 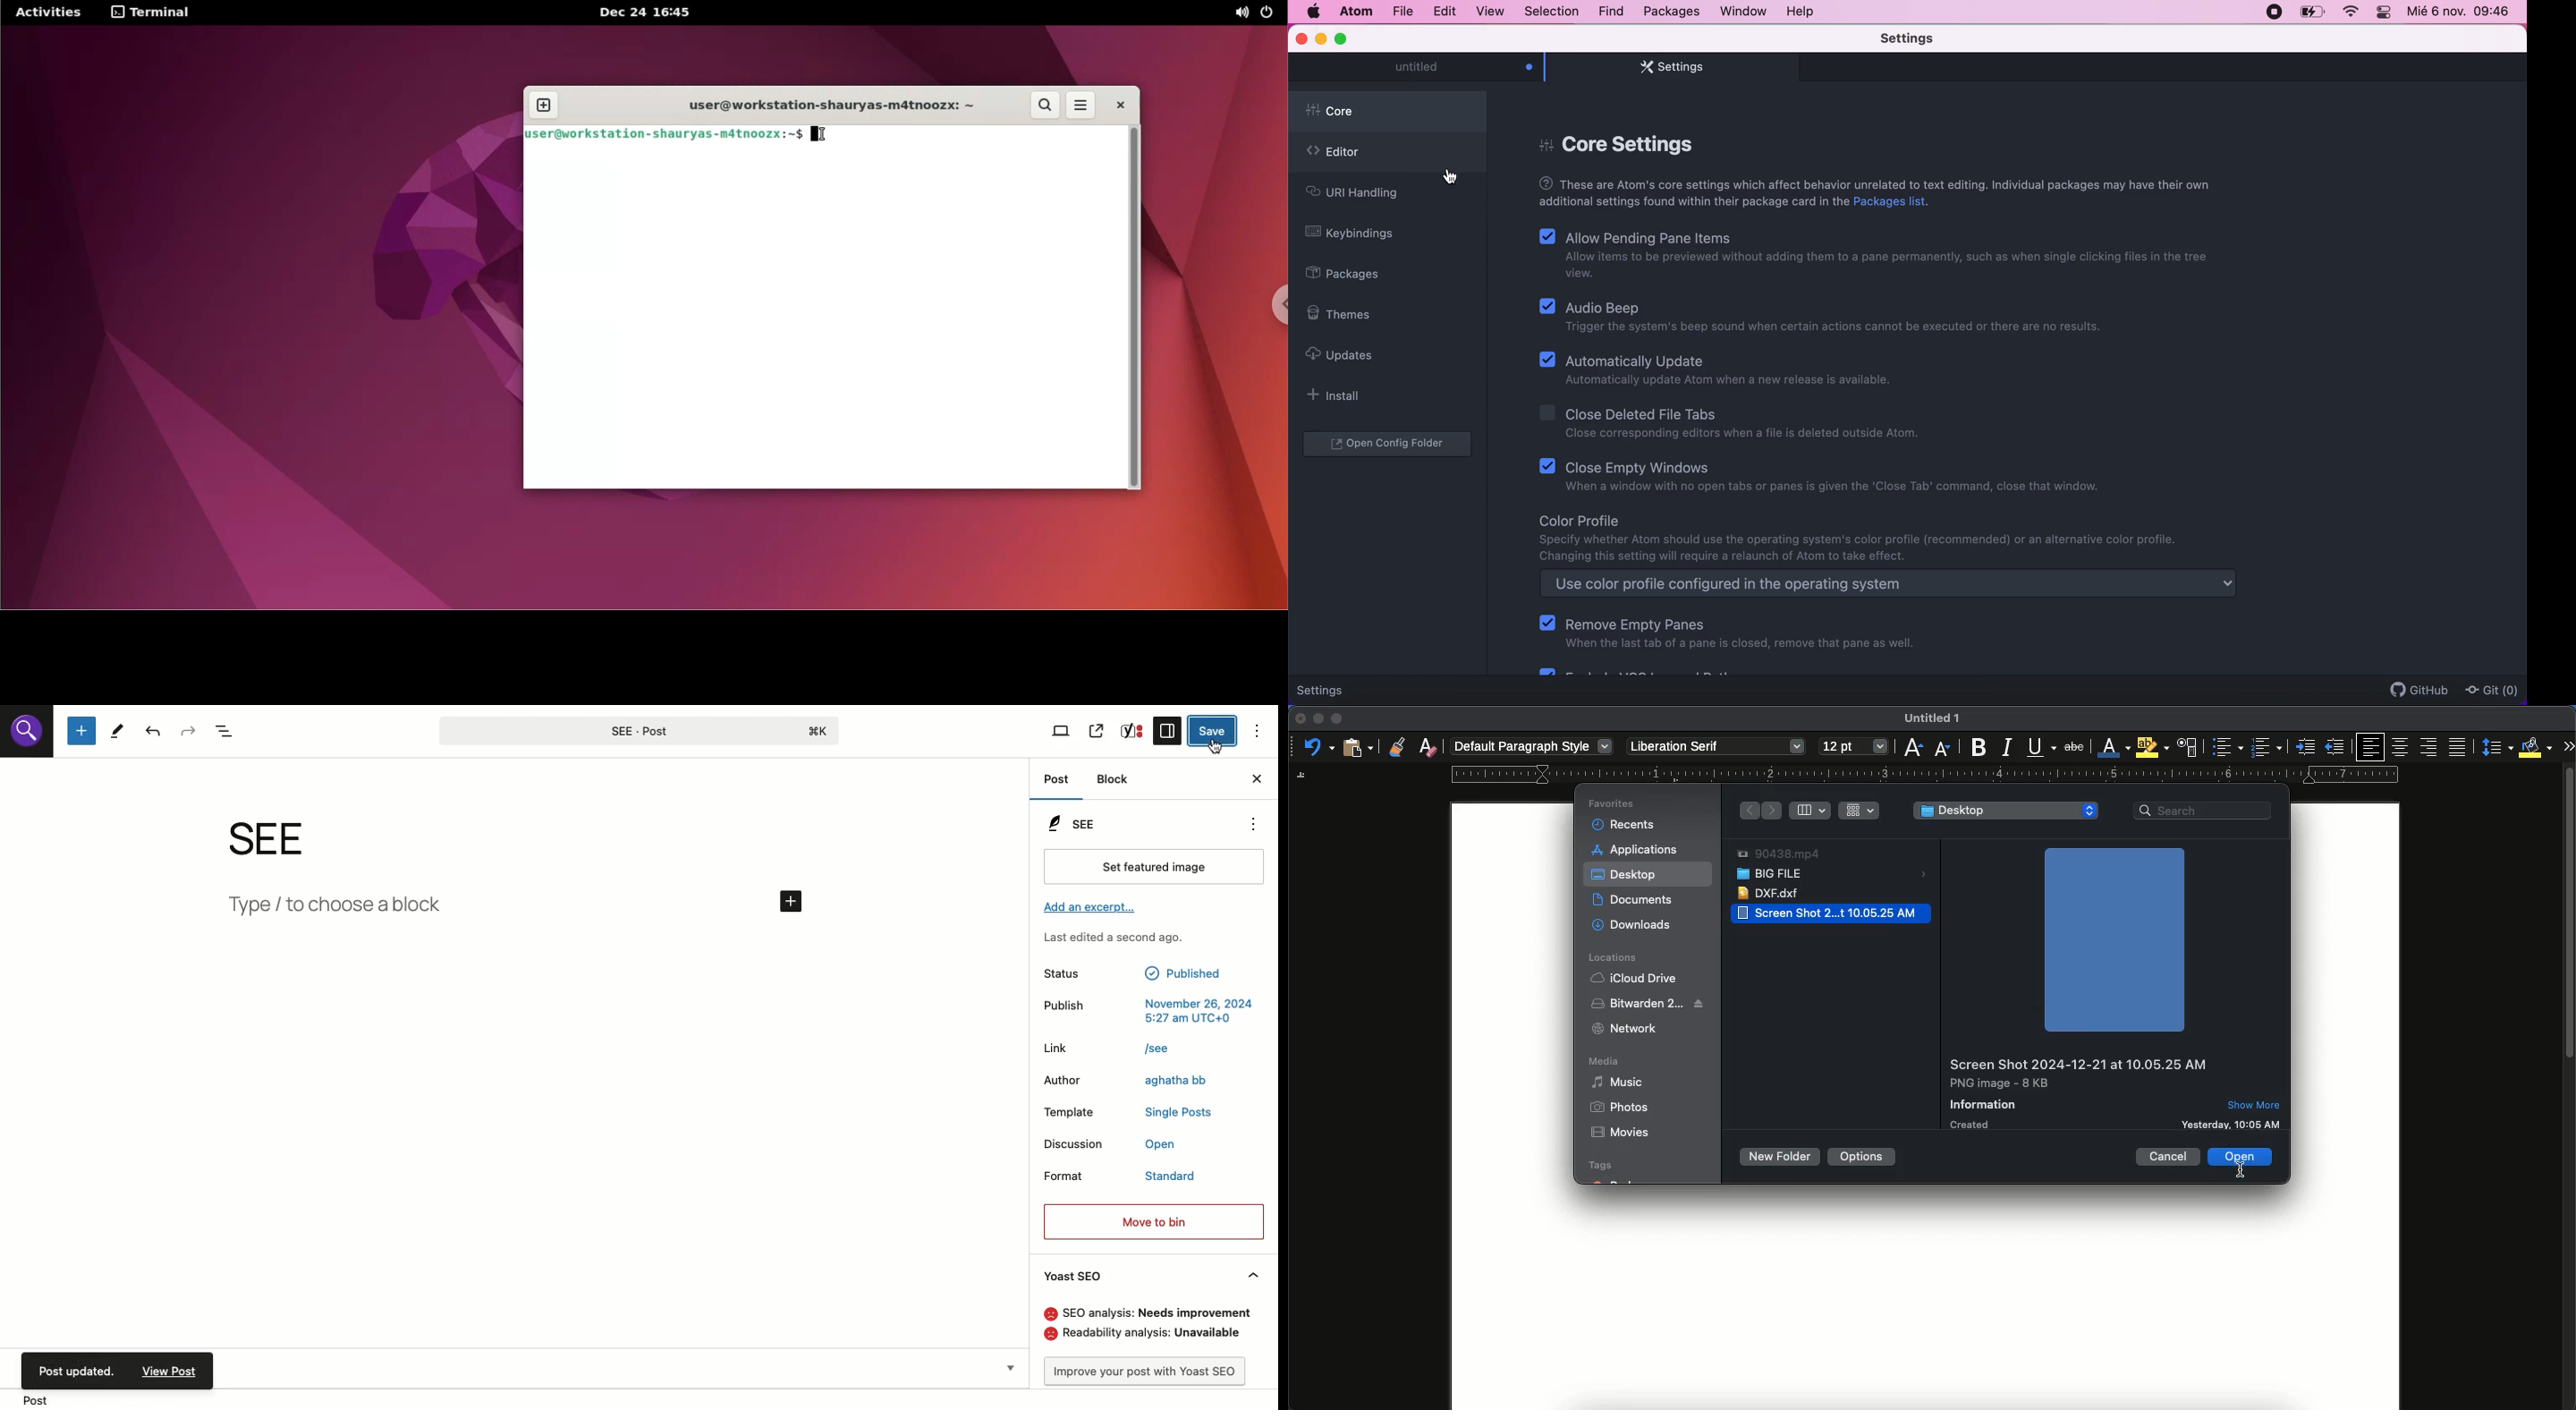 I want to click on untitled, so click(x=1928, y=719).